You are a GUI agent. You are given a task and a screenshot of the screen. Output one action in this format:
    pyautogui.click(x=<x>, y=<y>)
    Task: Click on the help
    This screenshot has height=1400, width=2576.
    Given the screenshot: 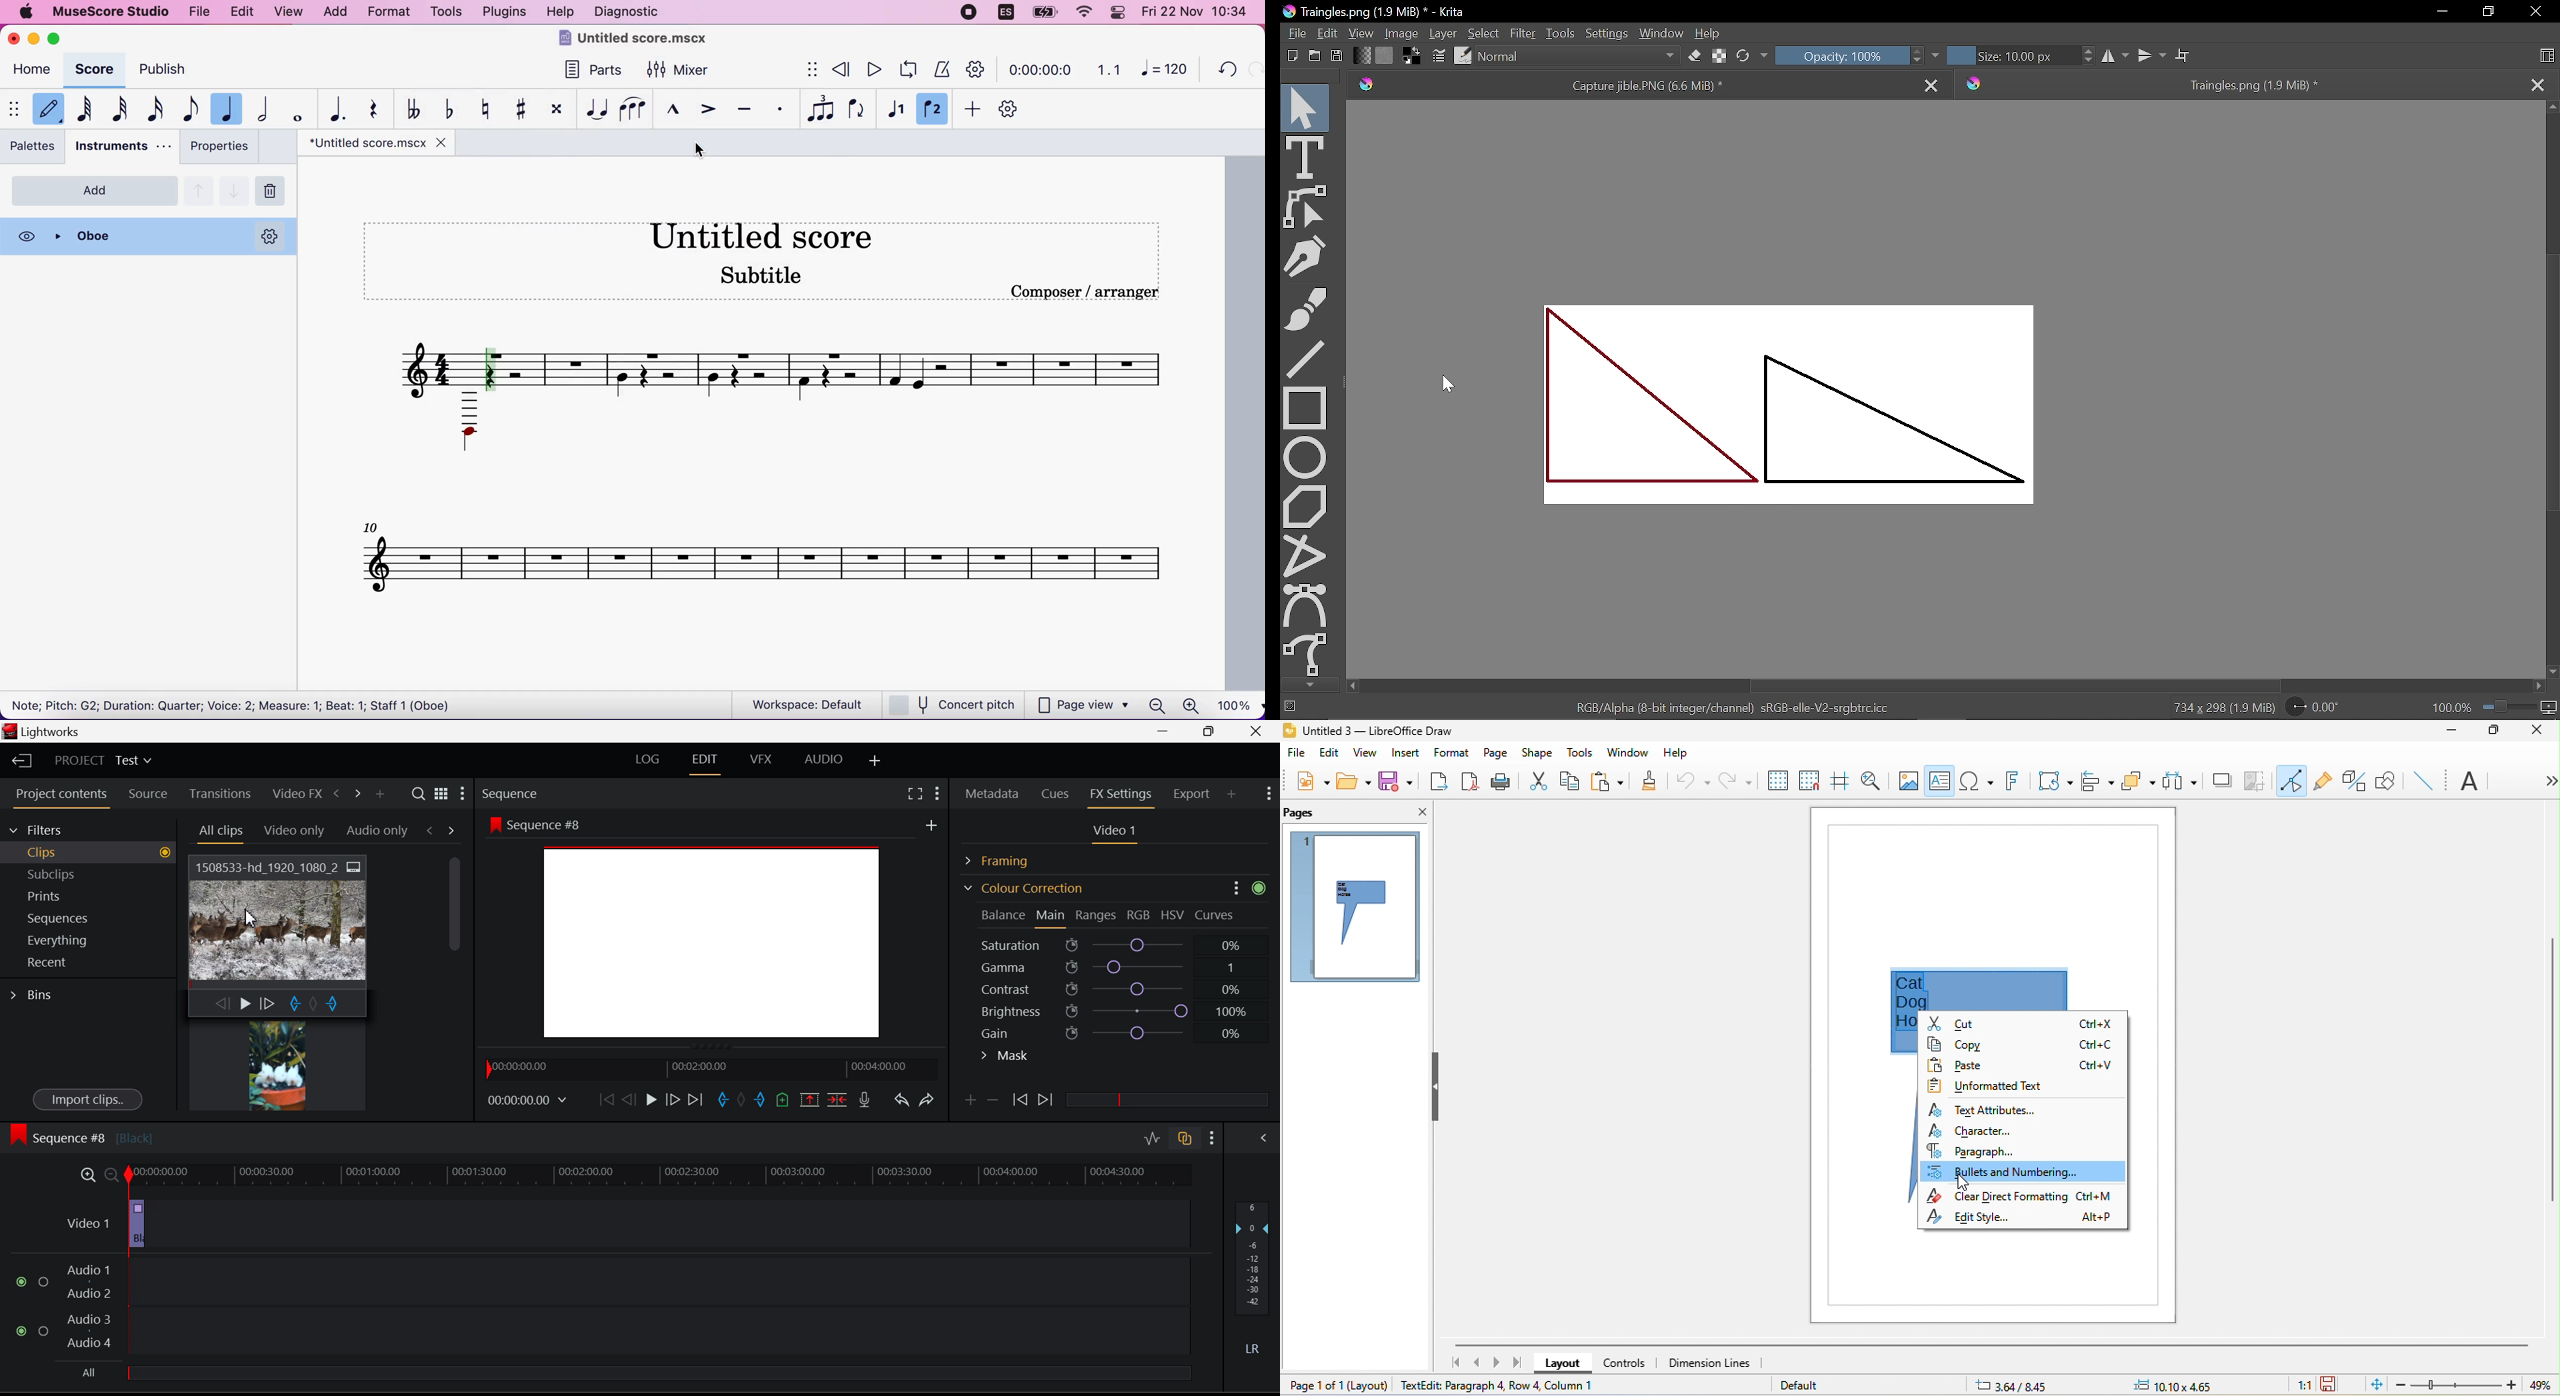 What is the action you would take?
    pyautogui.click(x=1675, y=751)
    